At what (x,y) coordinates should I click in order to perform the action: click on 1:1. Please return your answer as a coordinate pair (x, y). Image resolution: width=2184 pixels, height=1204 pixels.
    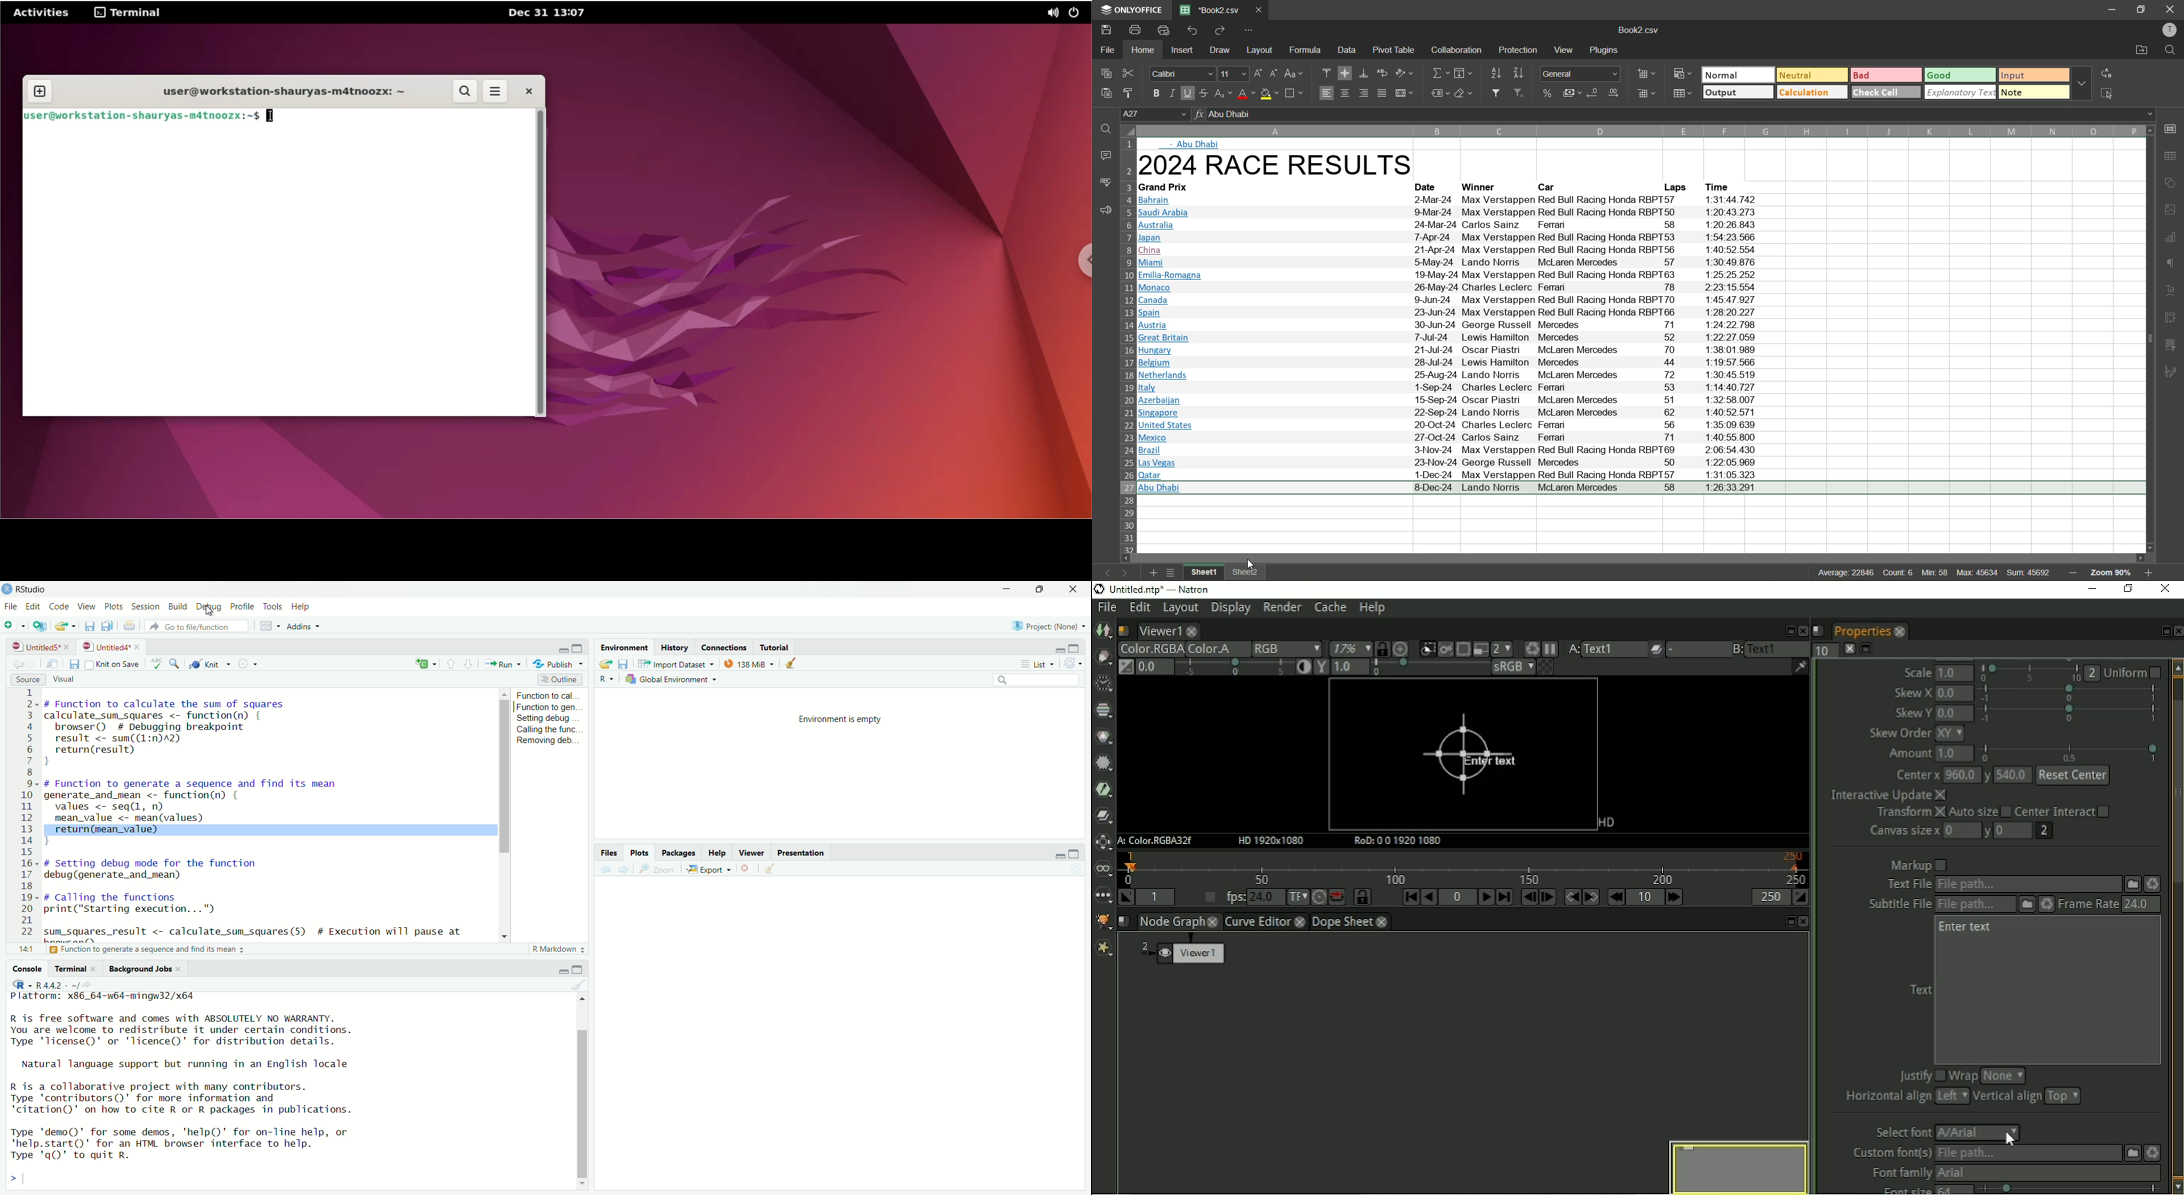
    Looking at the image, I should click on (19, 949).